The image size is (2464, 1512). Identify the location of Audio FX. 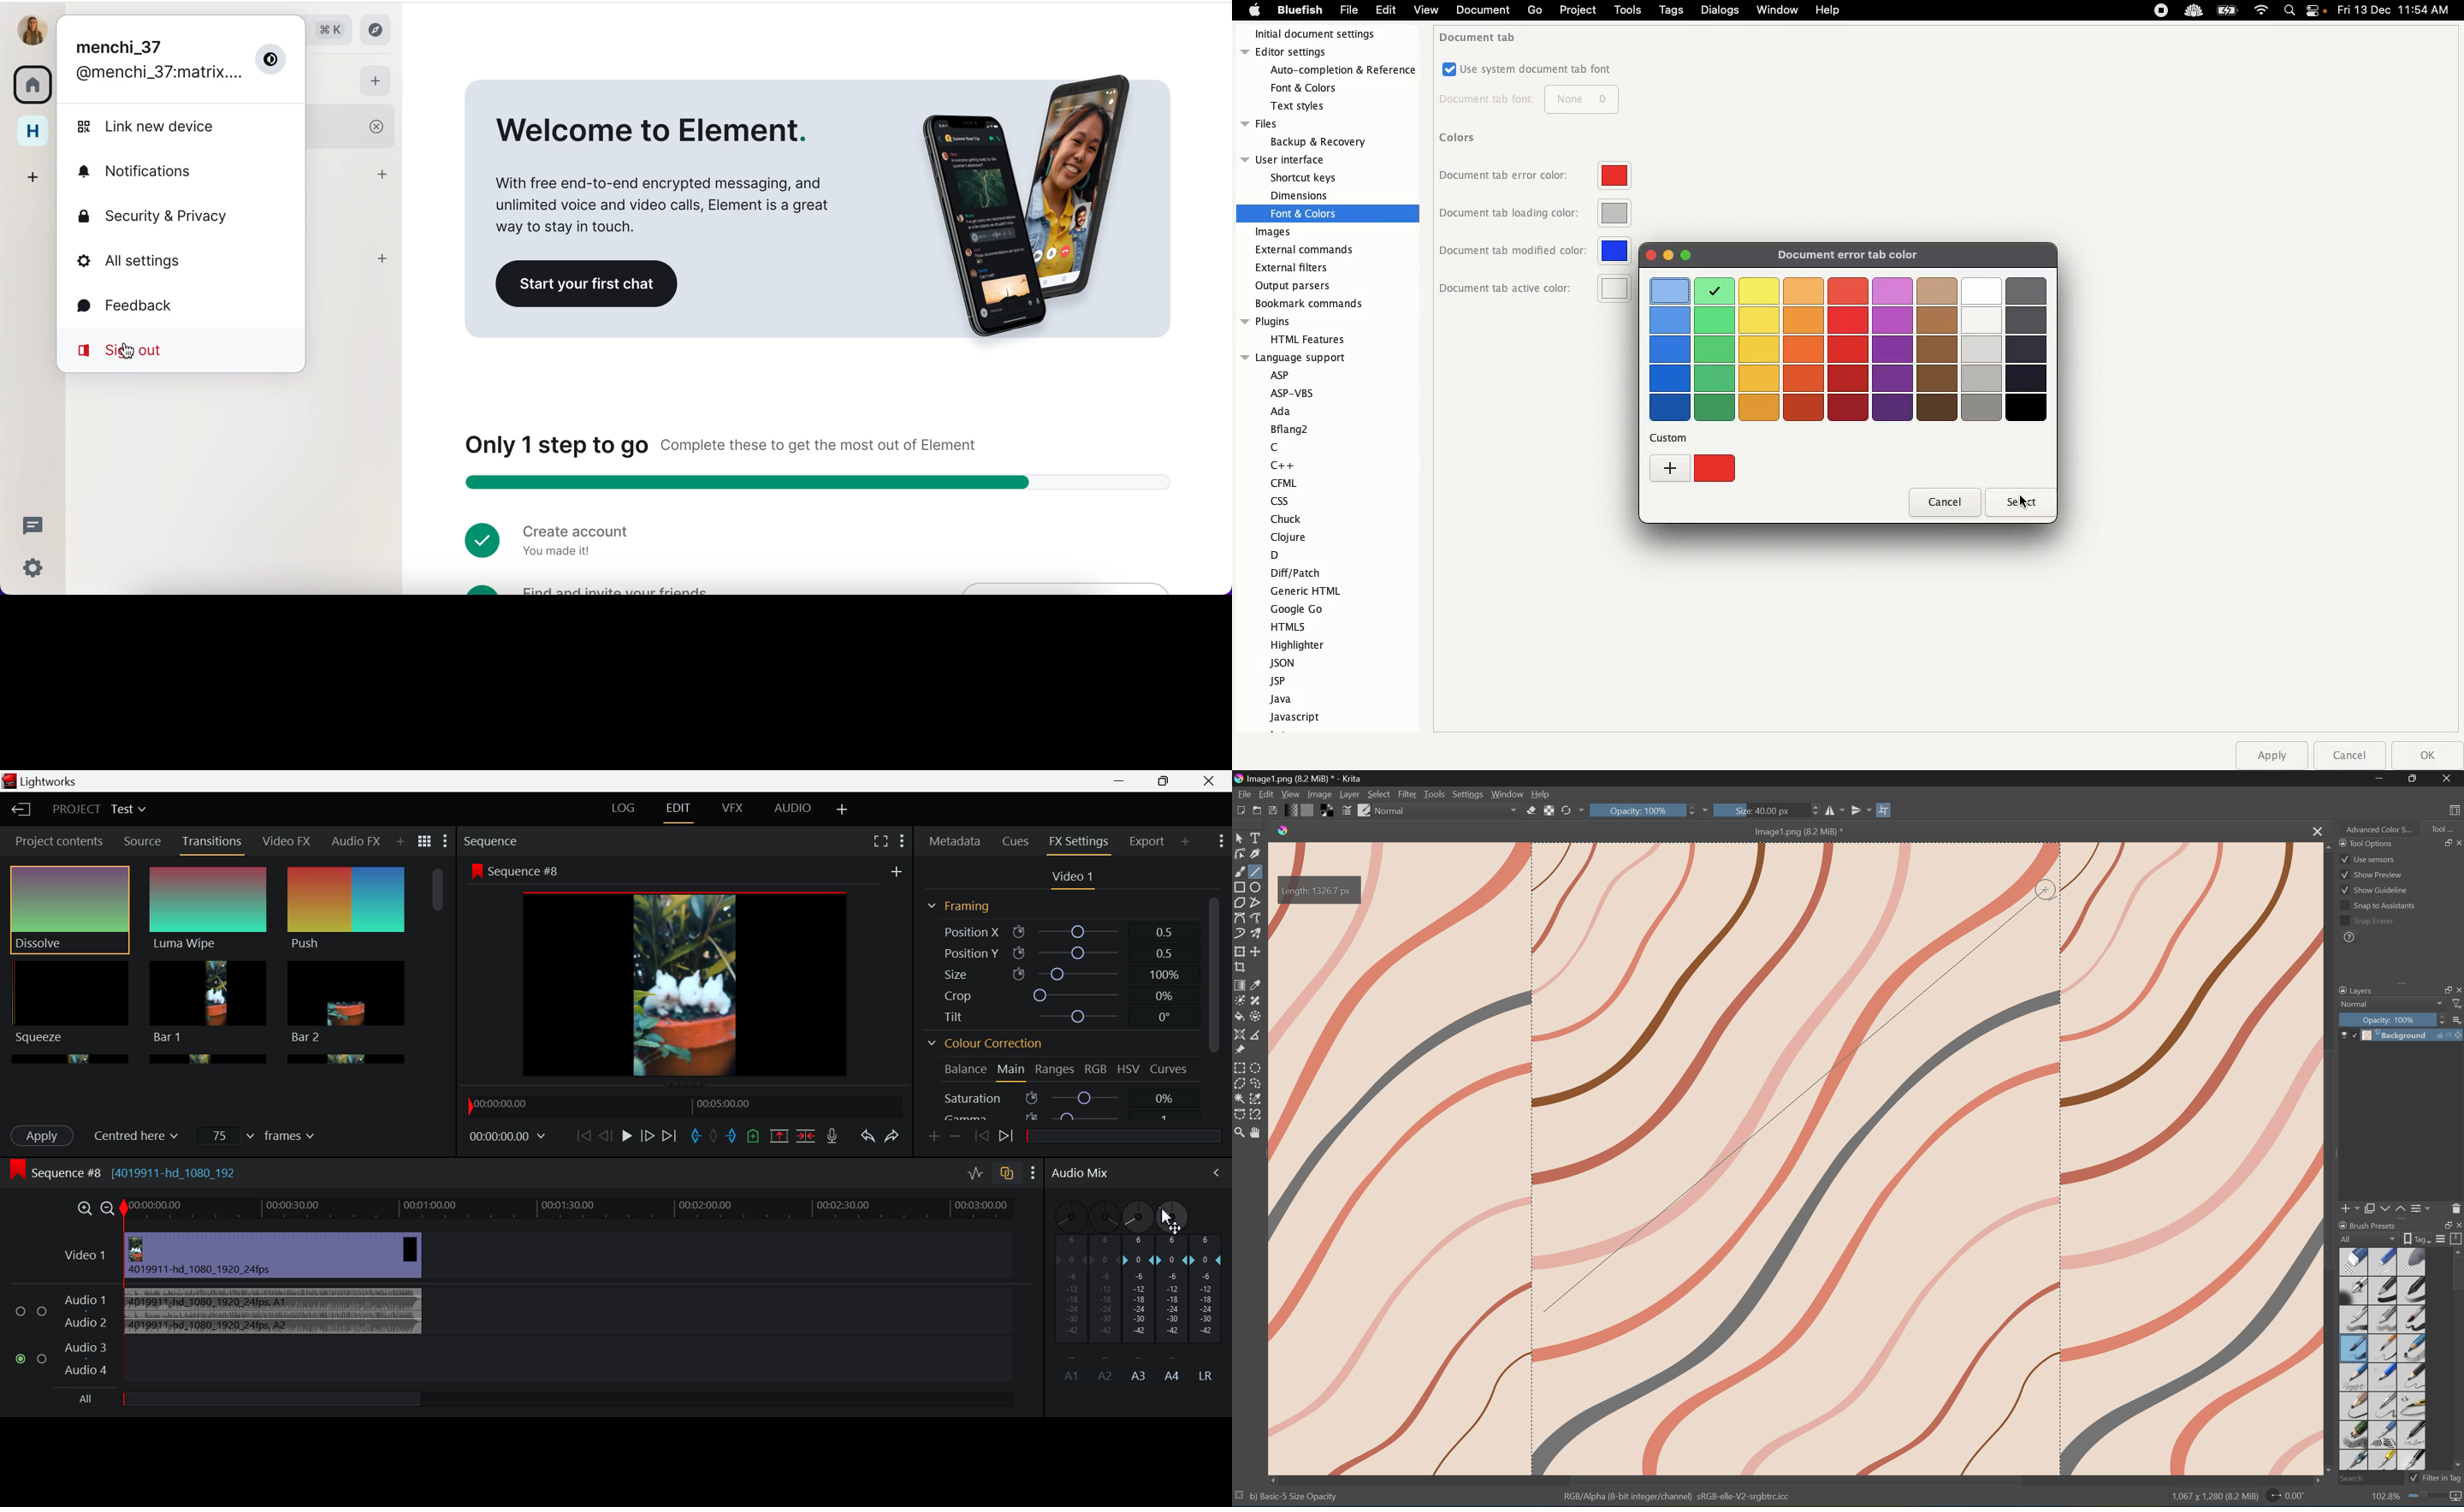
(355, 843).